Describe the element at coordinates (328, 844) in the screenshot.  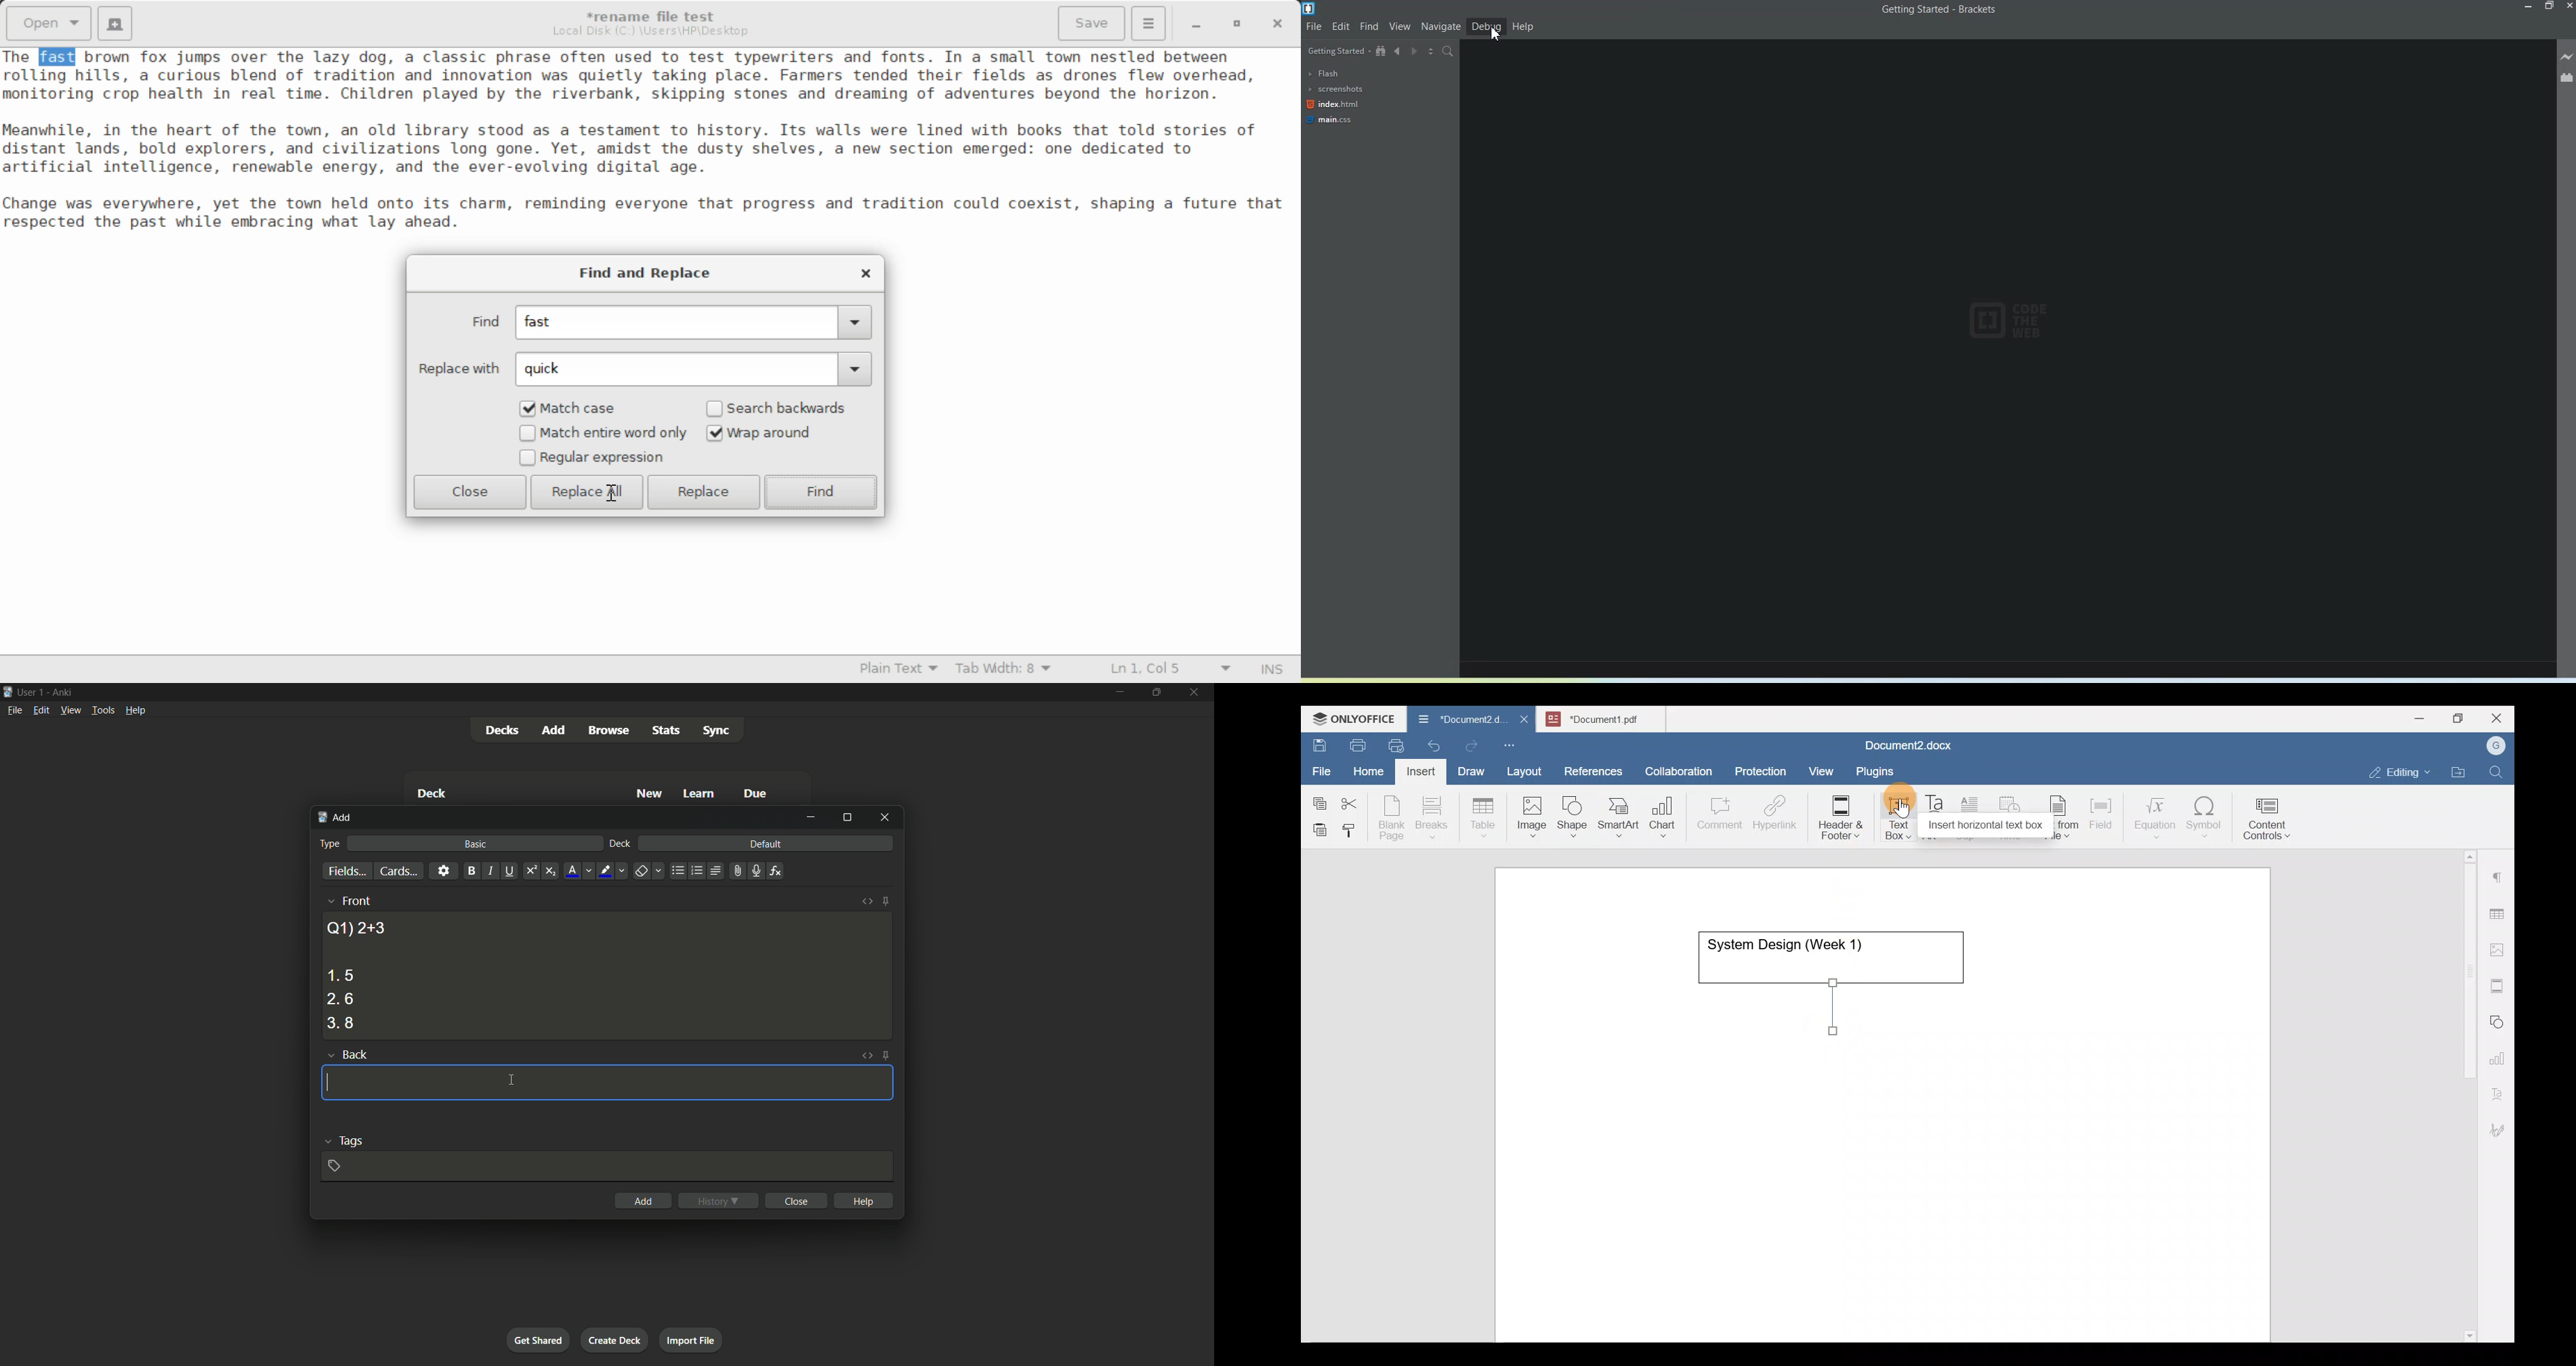
I see `type` at that location.